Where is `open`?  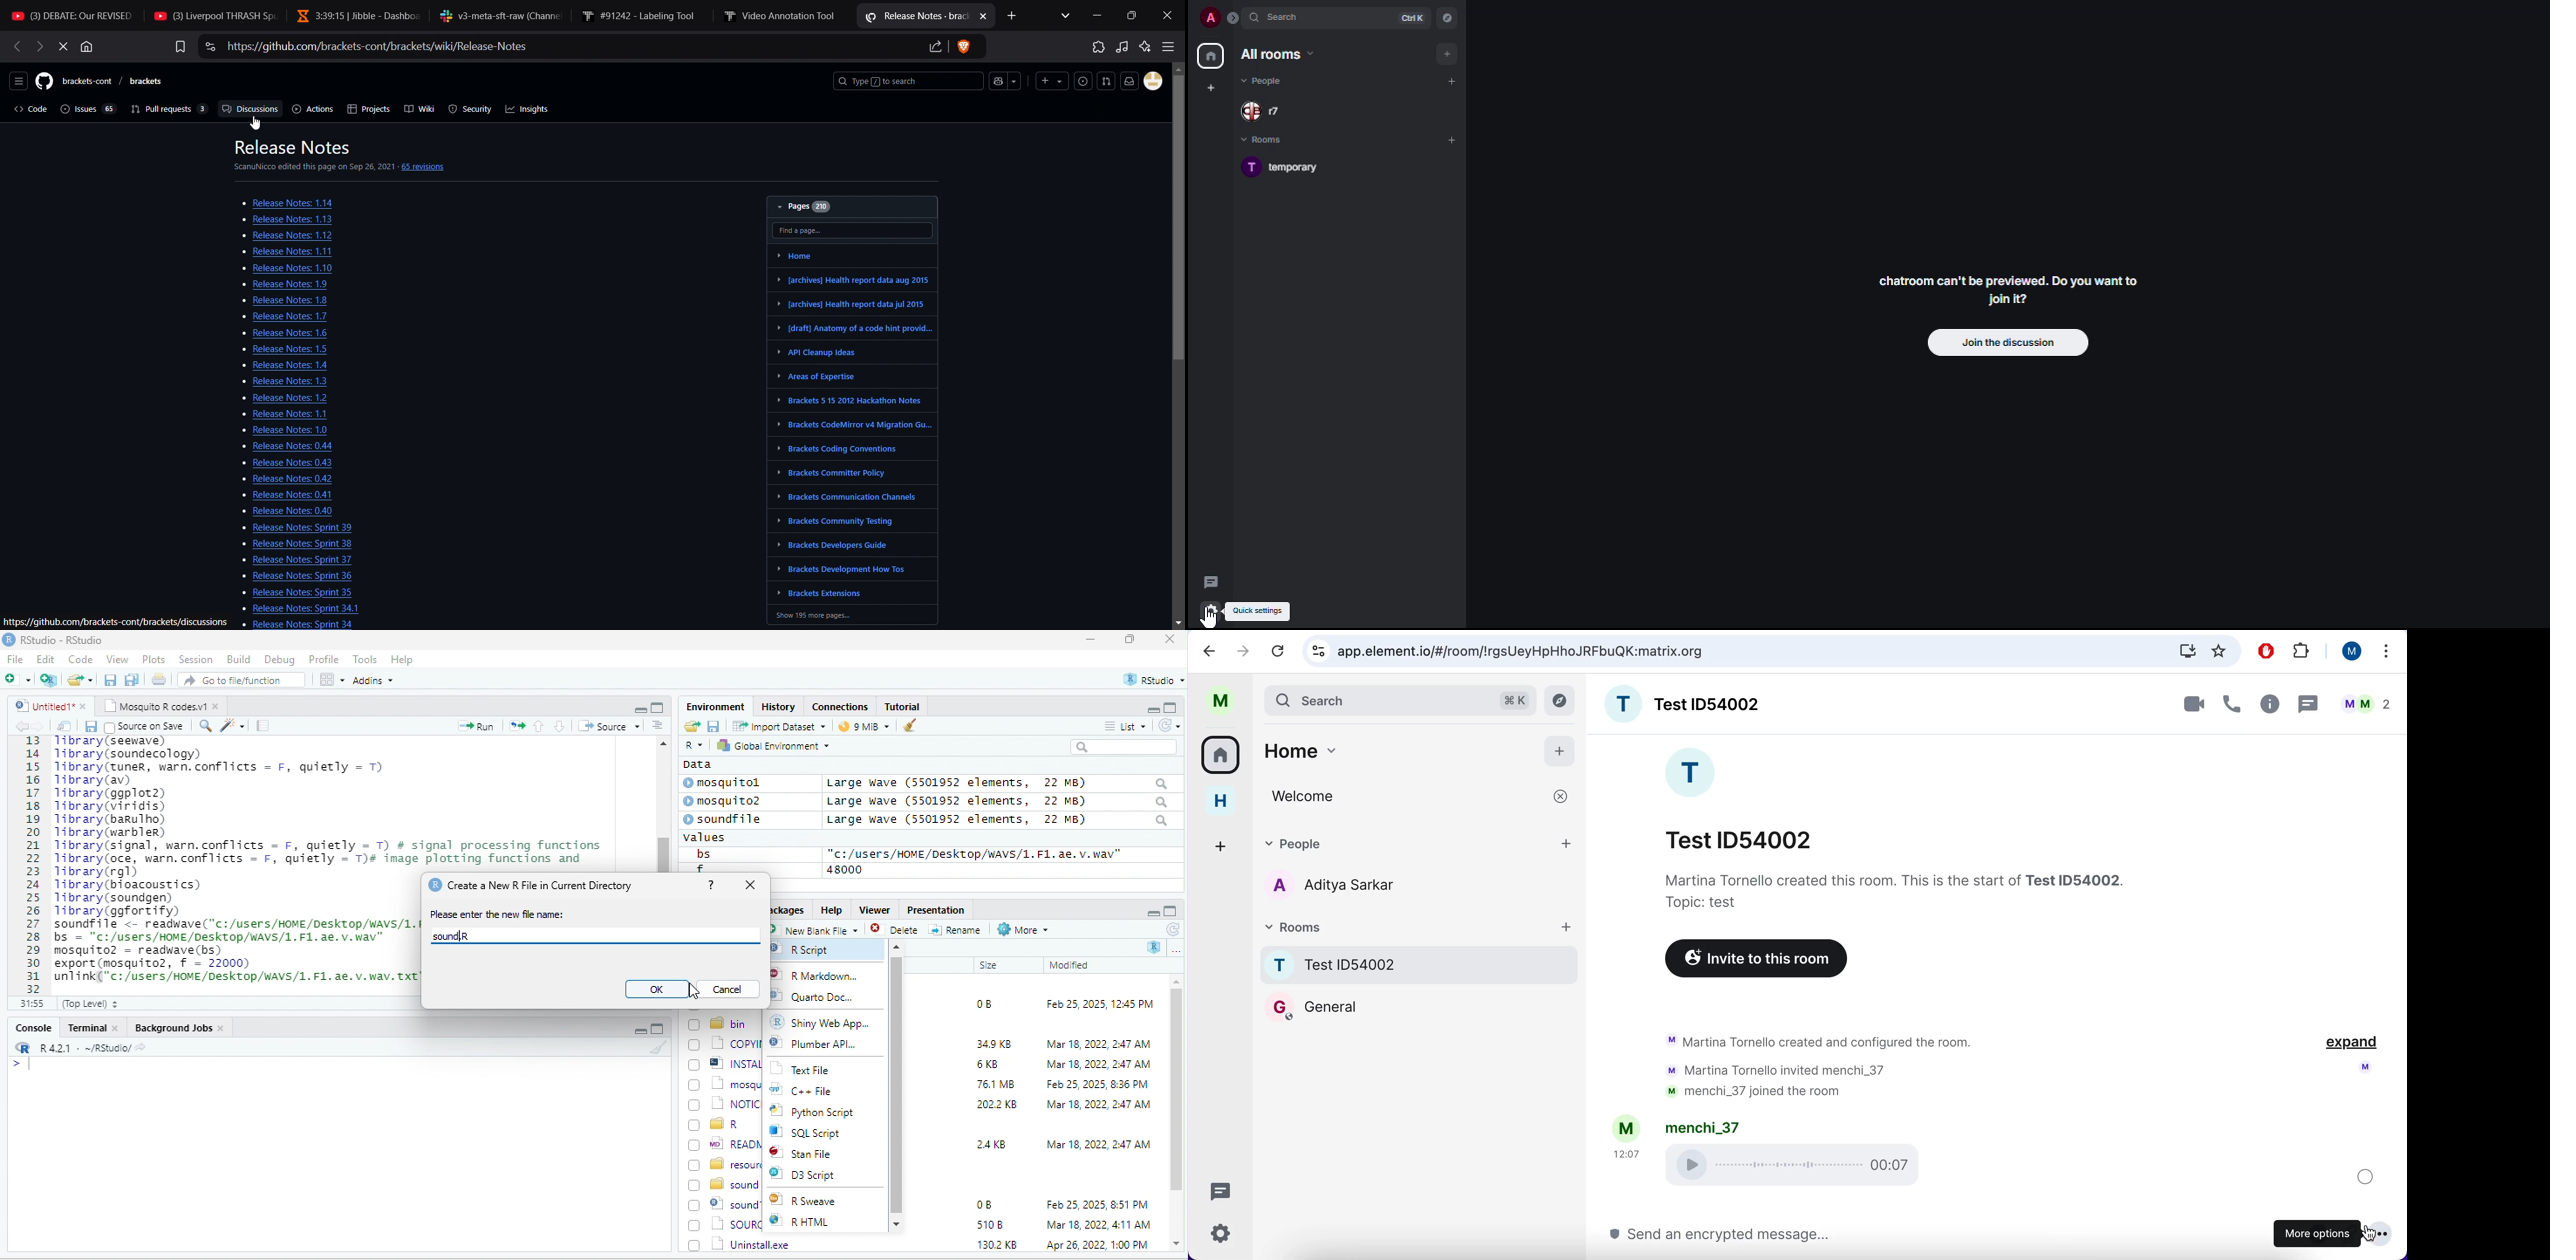
open is located at coordinates (517, 724).